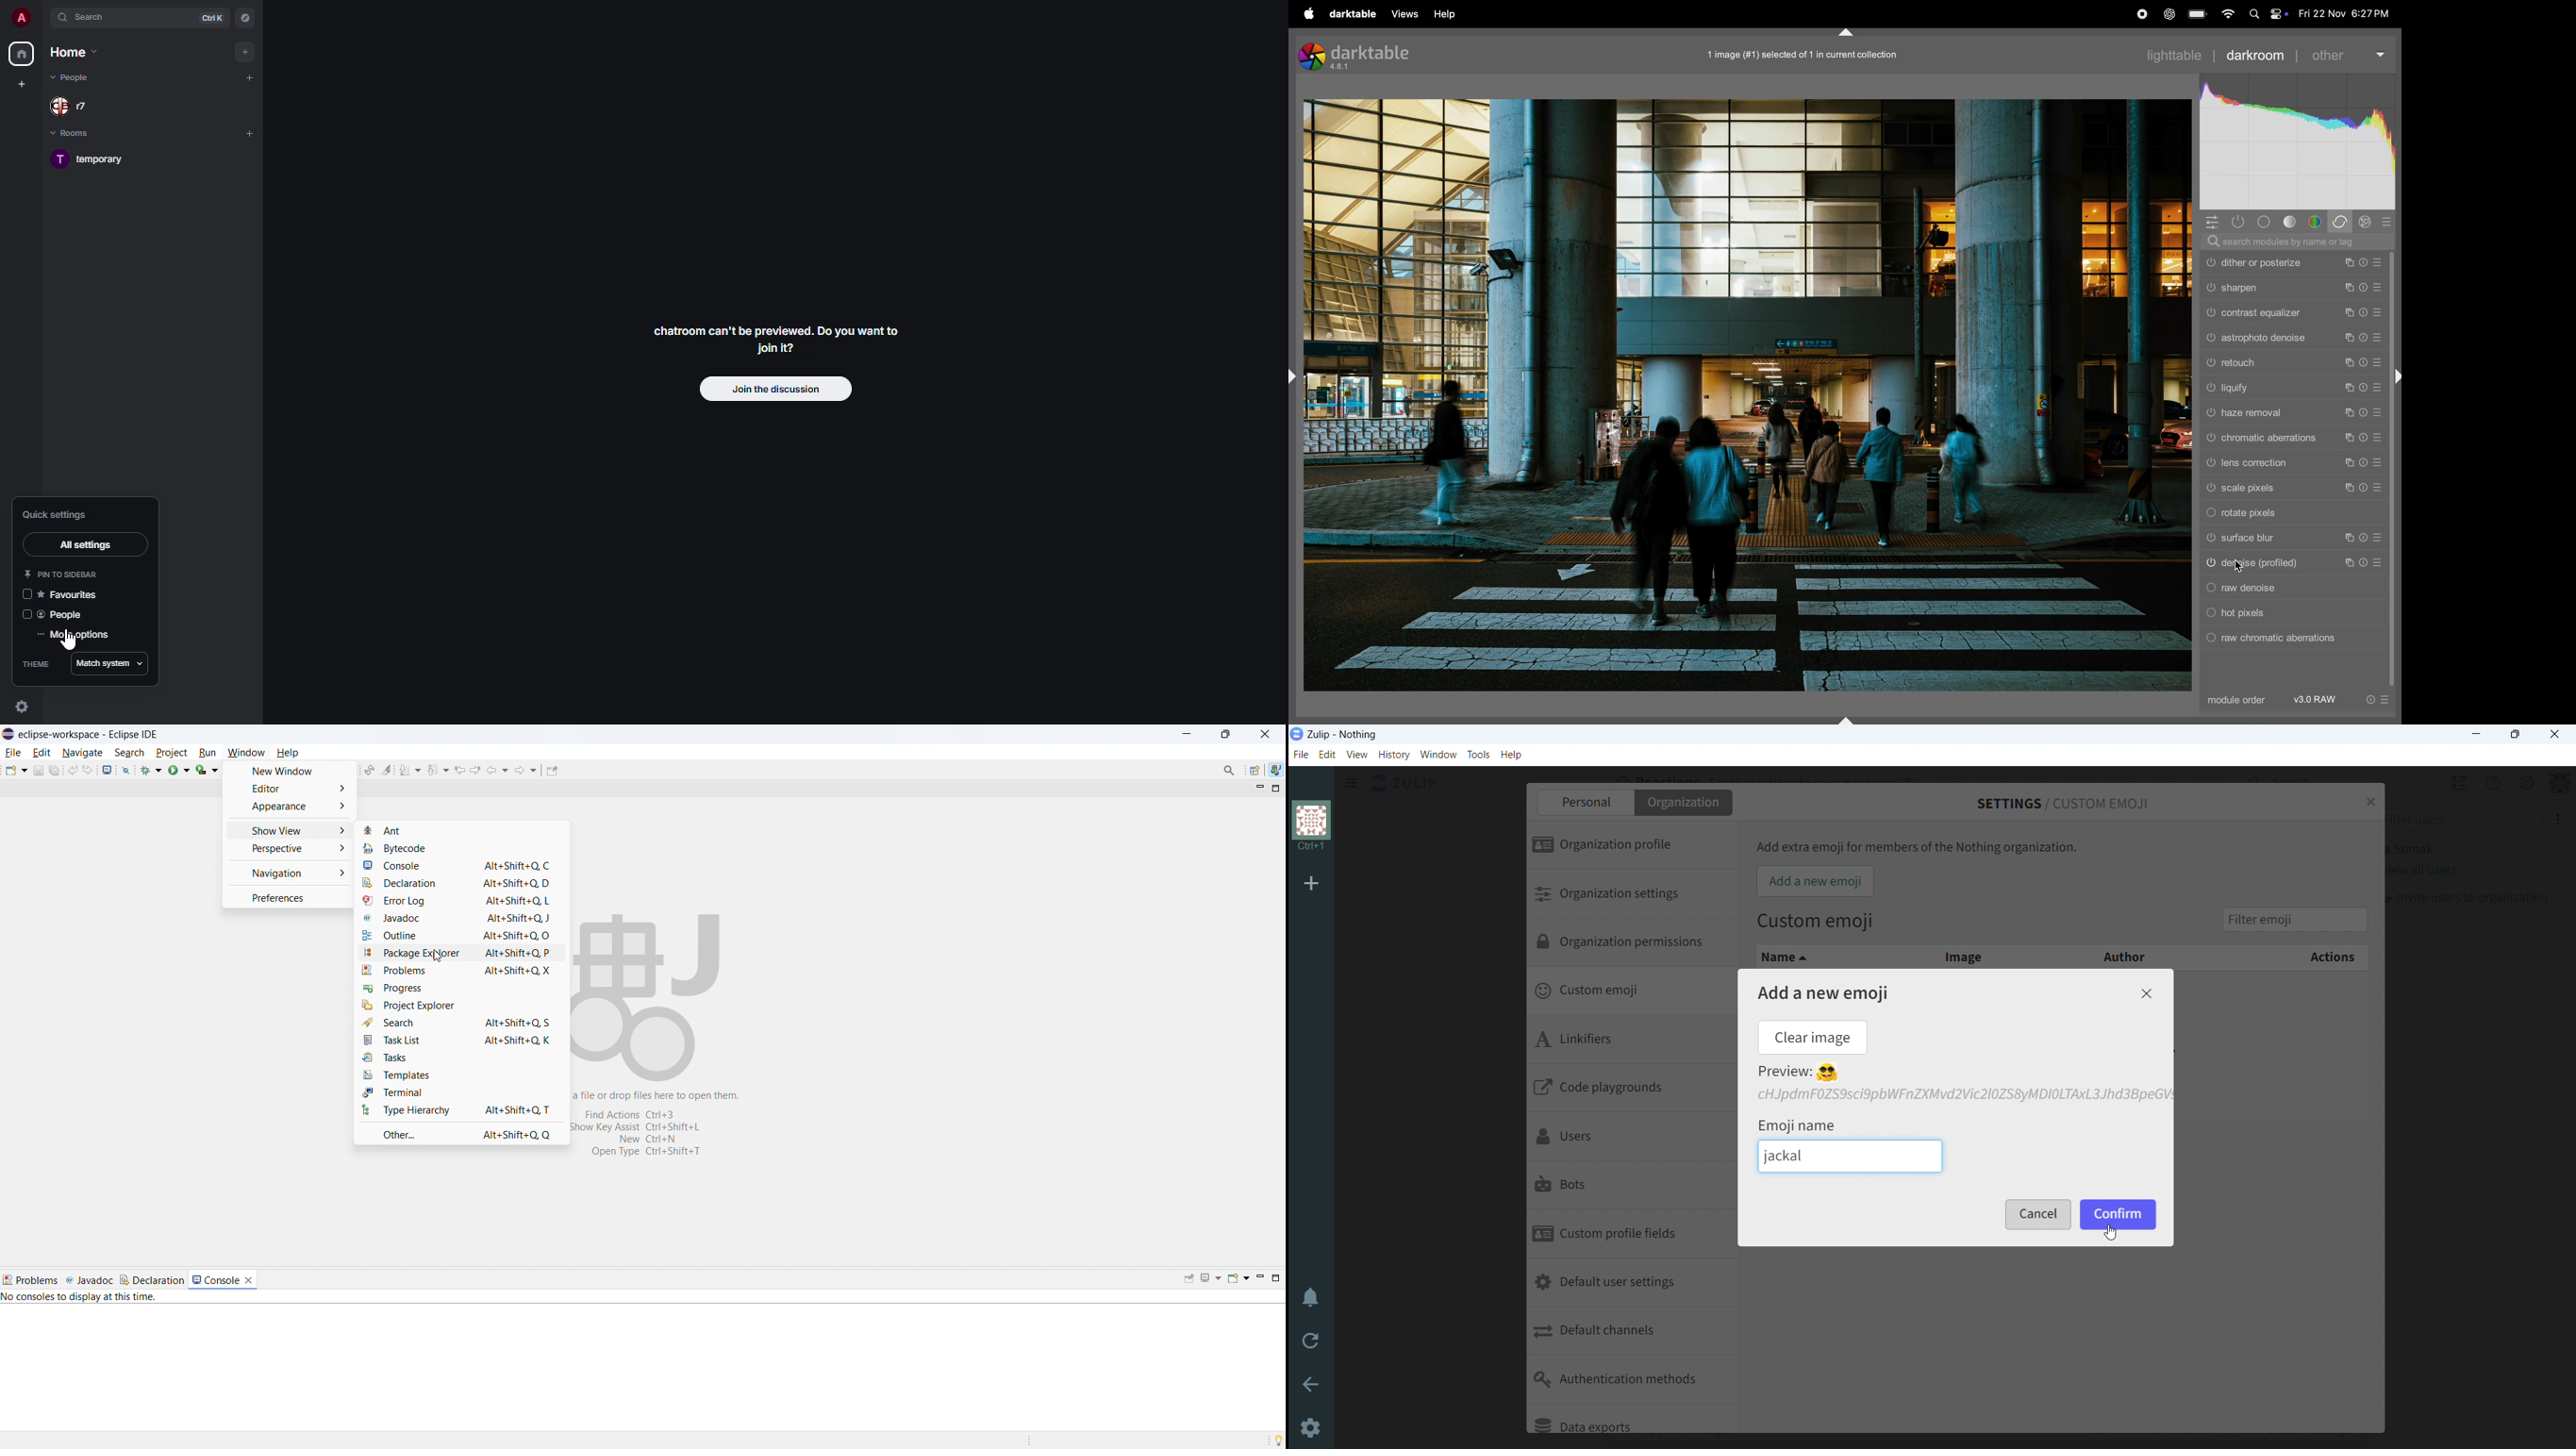 This screenshot has height=1456, width=2576. What do you see at coordinates (2366, 222) in the screenshot?
I see `effect` at bounding box center [2366, 222].